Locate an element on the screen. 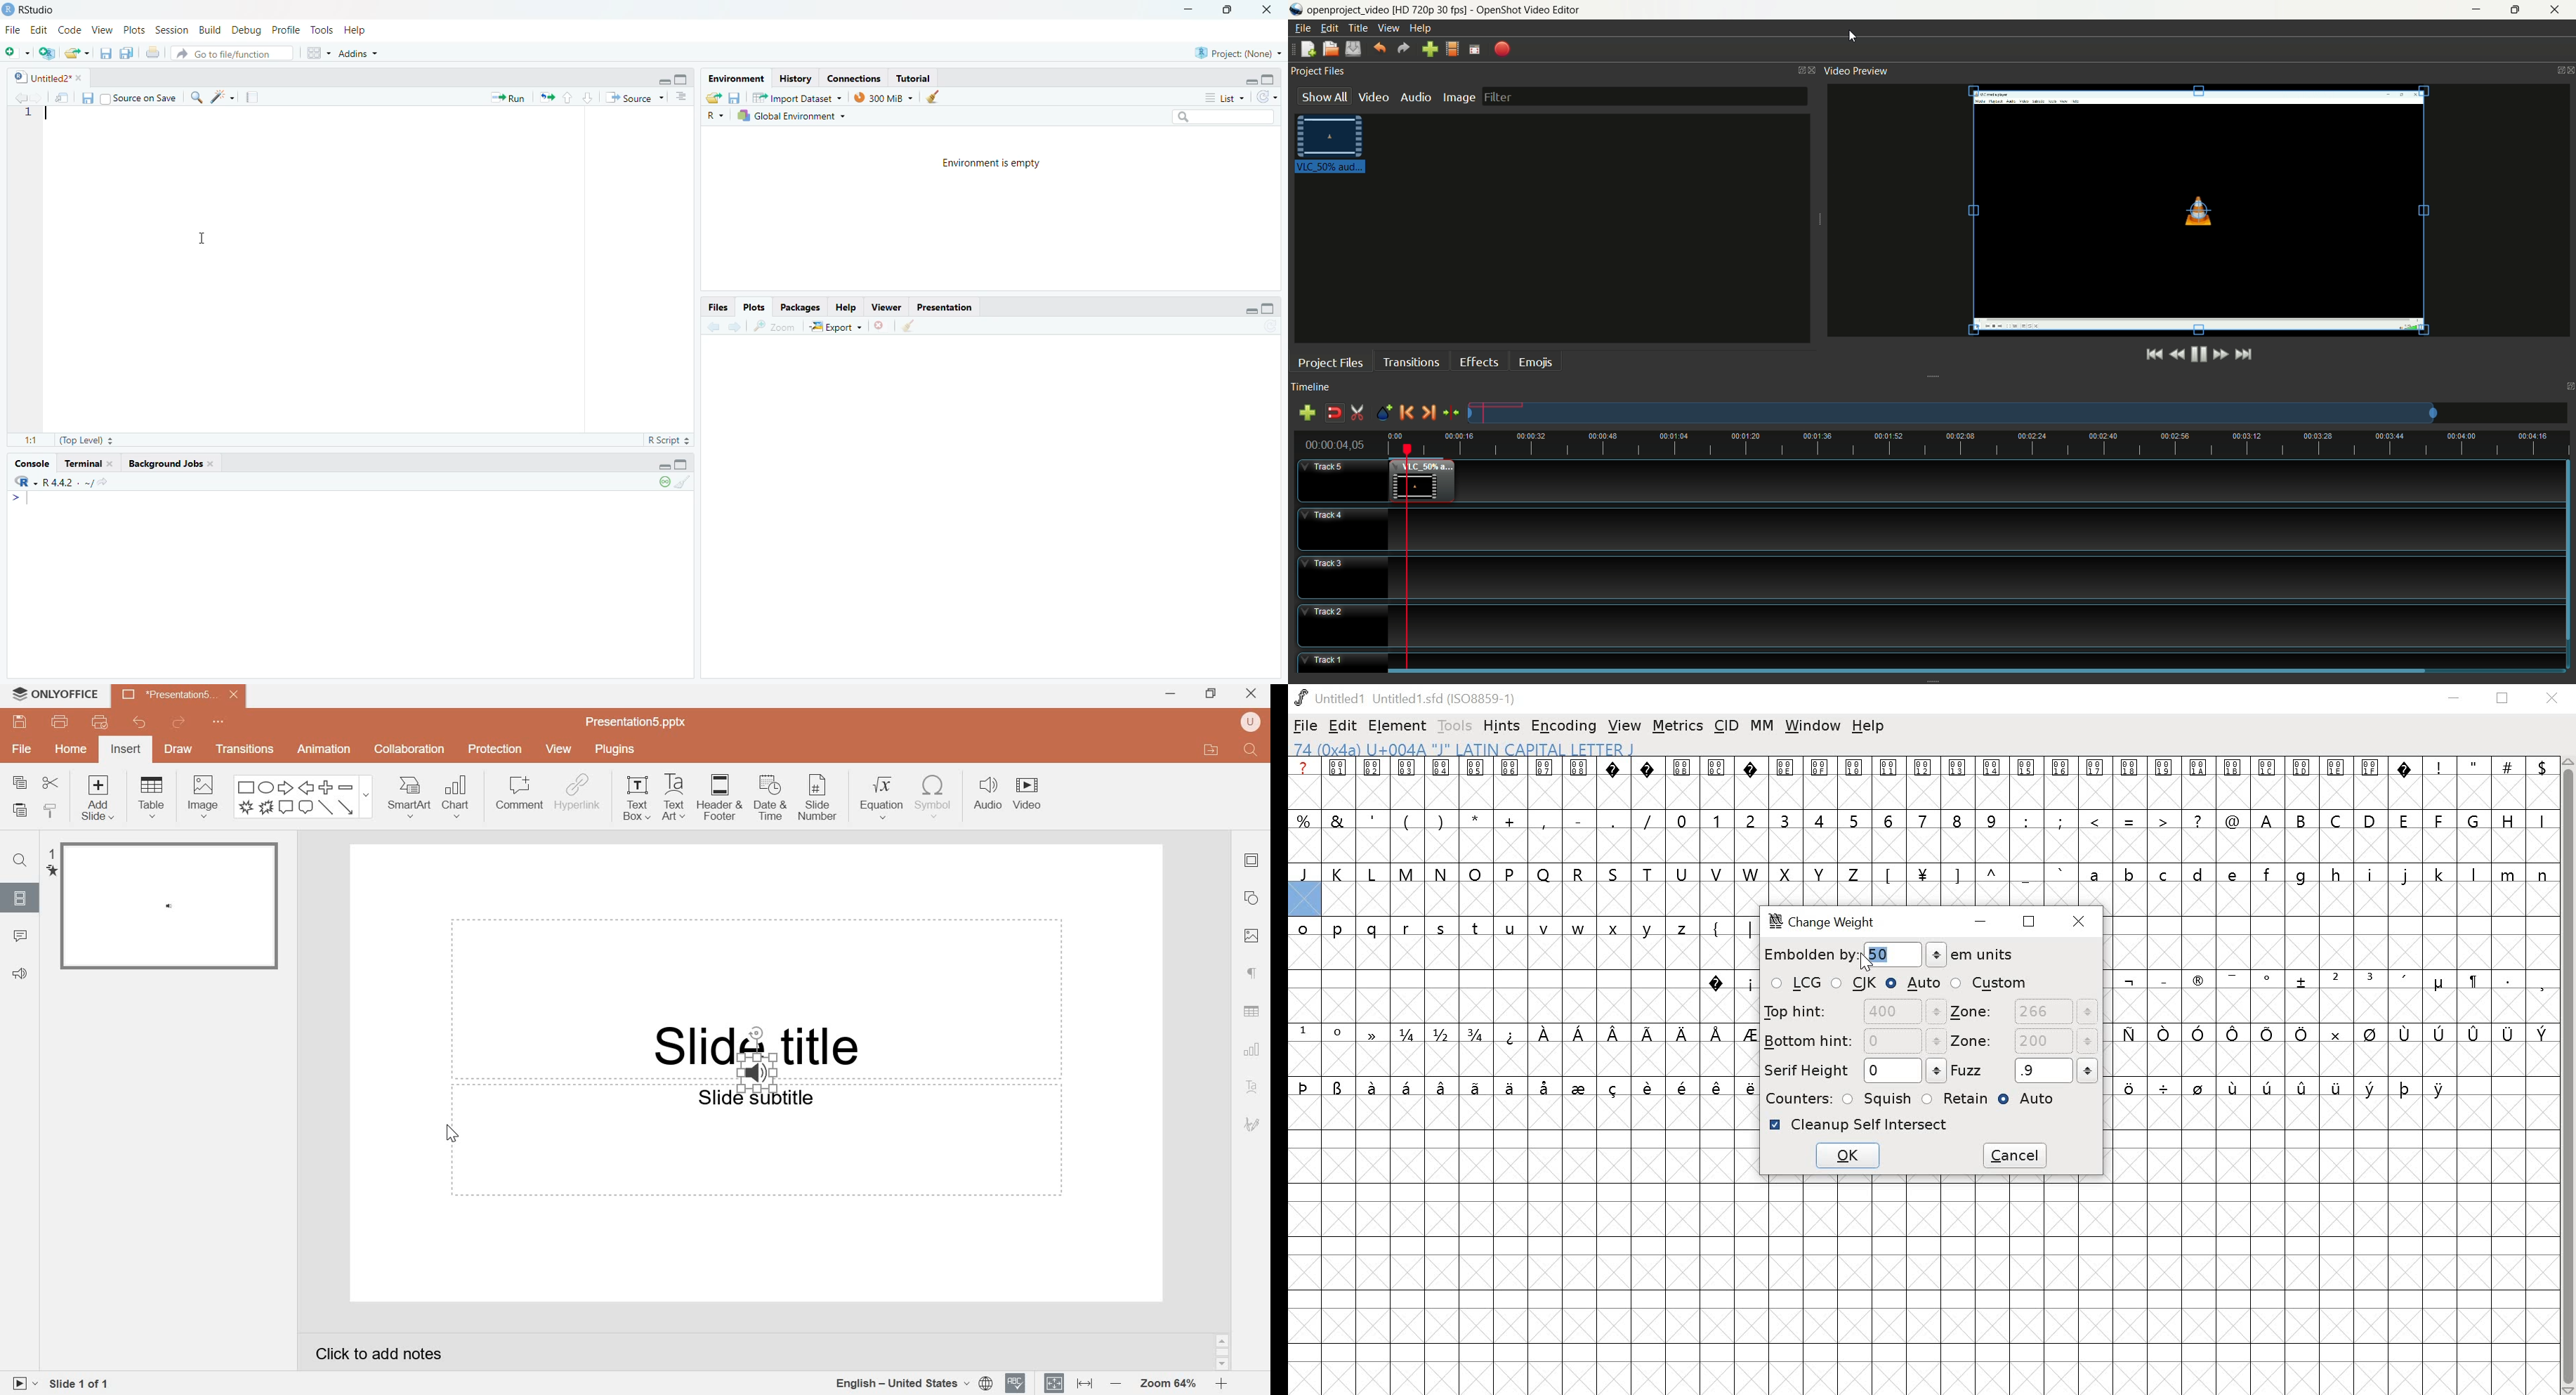  Source on Save is located at coordinates (138, 99).